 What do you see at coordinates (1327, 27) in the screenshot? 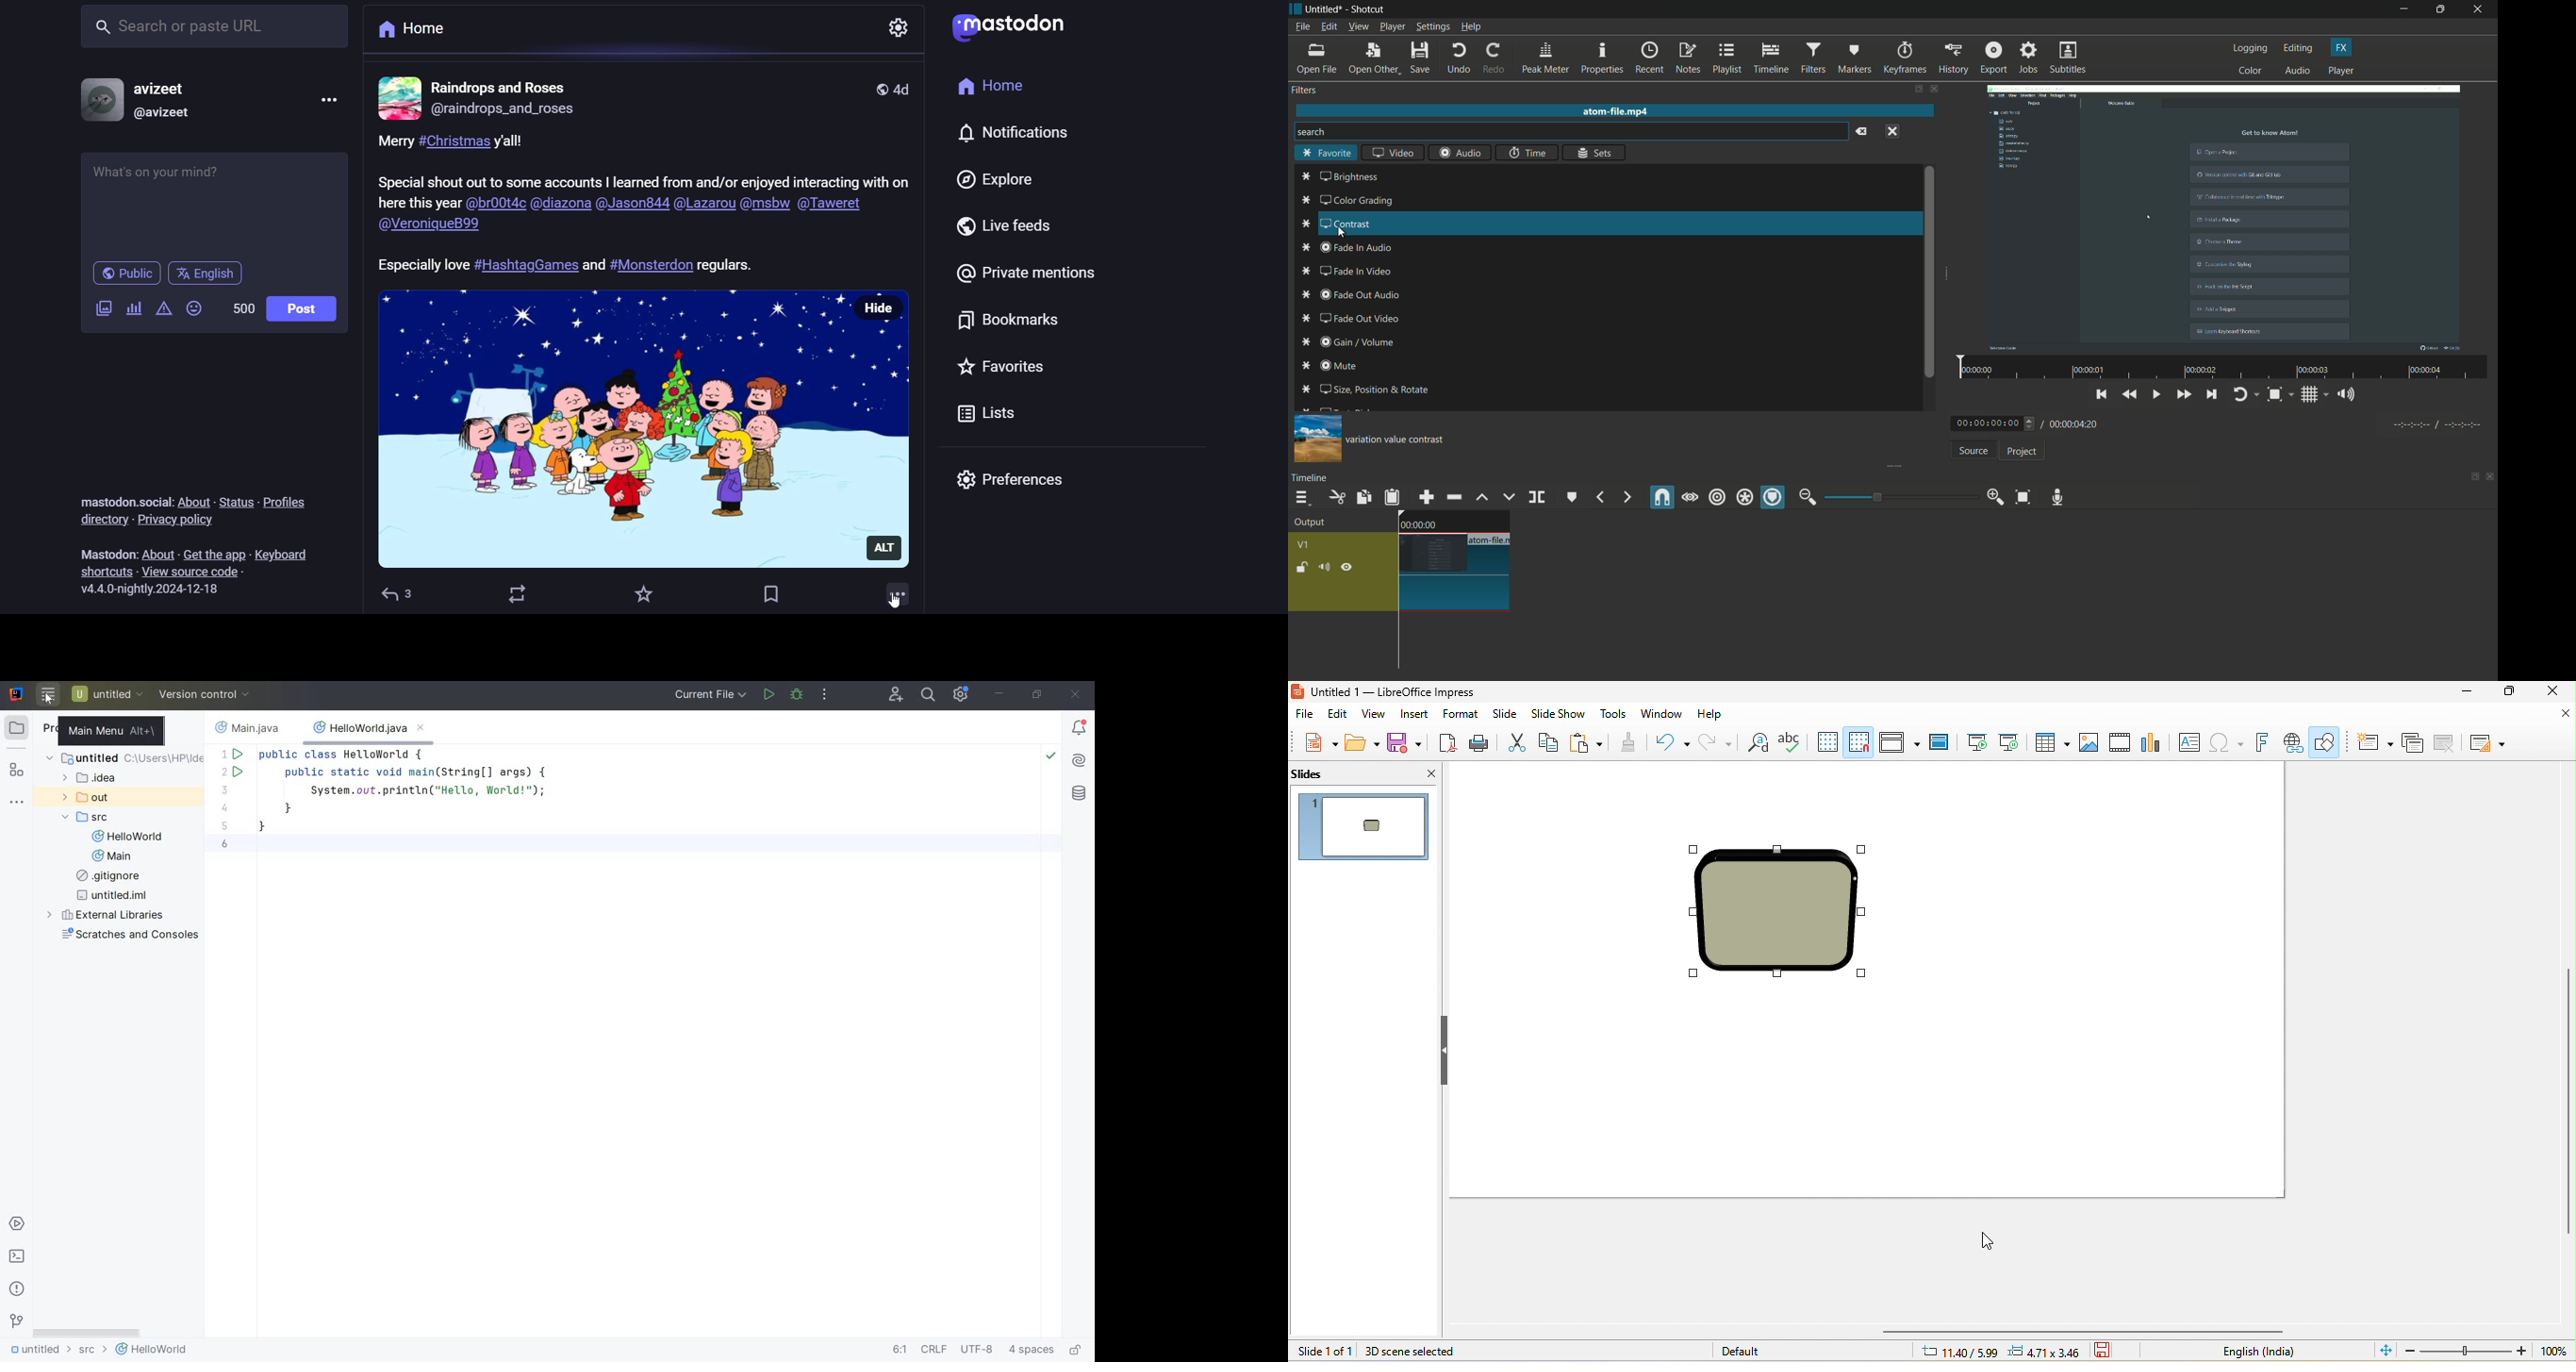
I see `edit menu` at bounding box center [1327, 27].